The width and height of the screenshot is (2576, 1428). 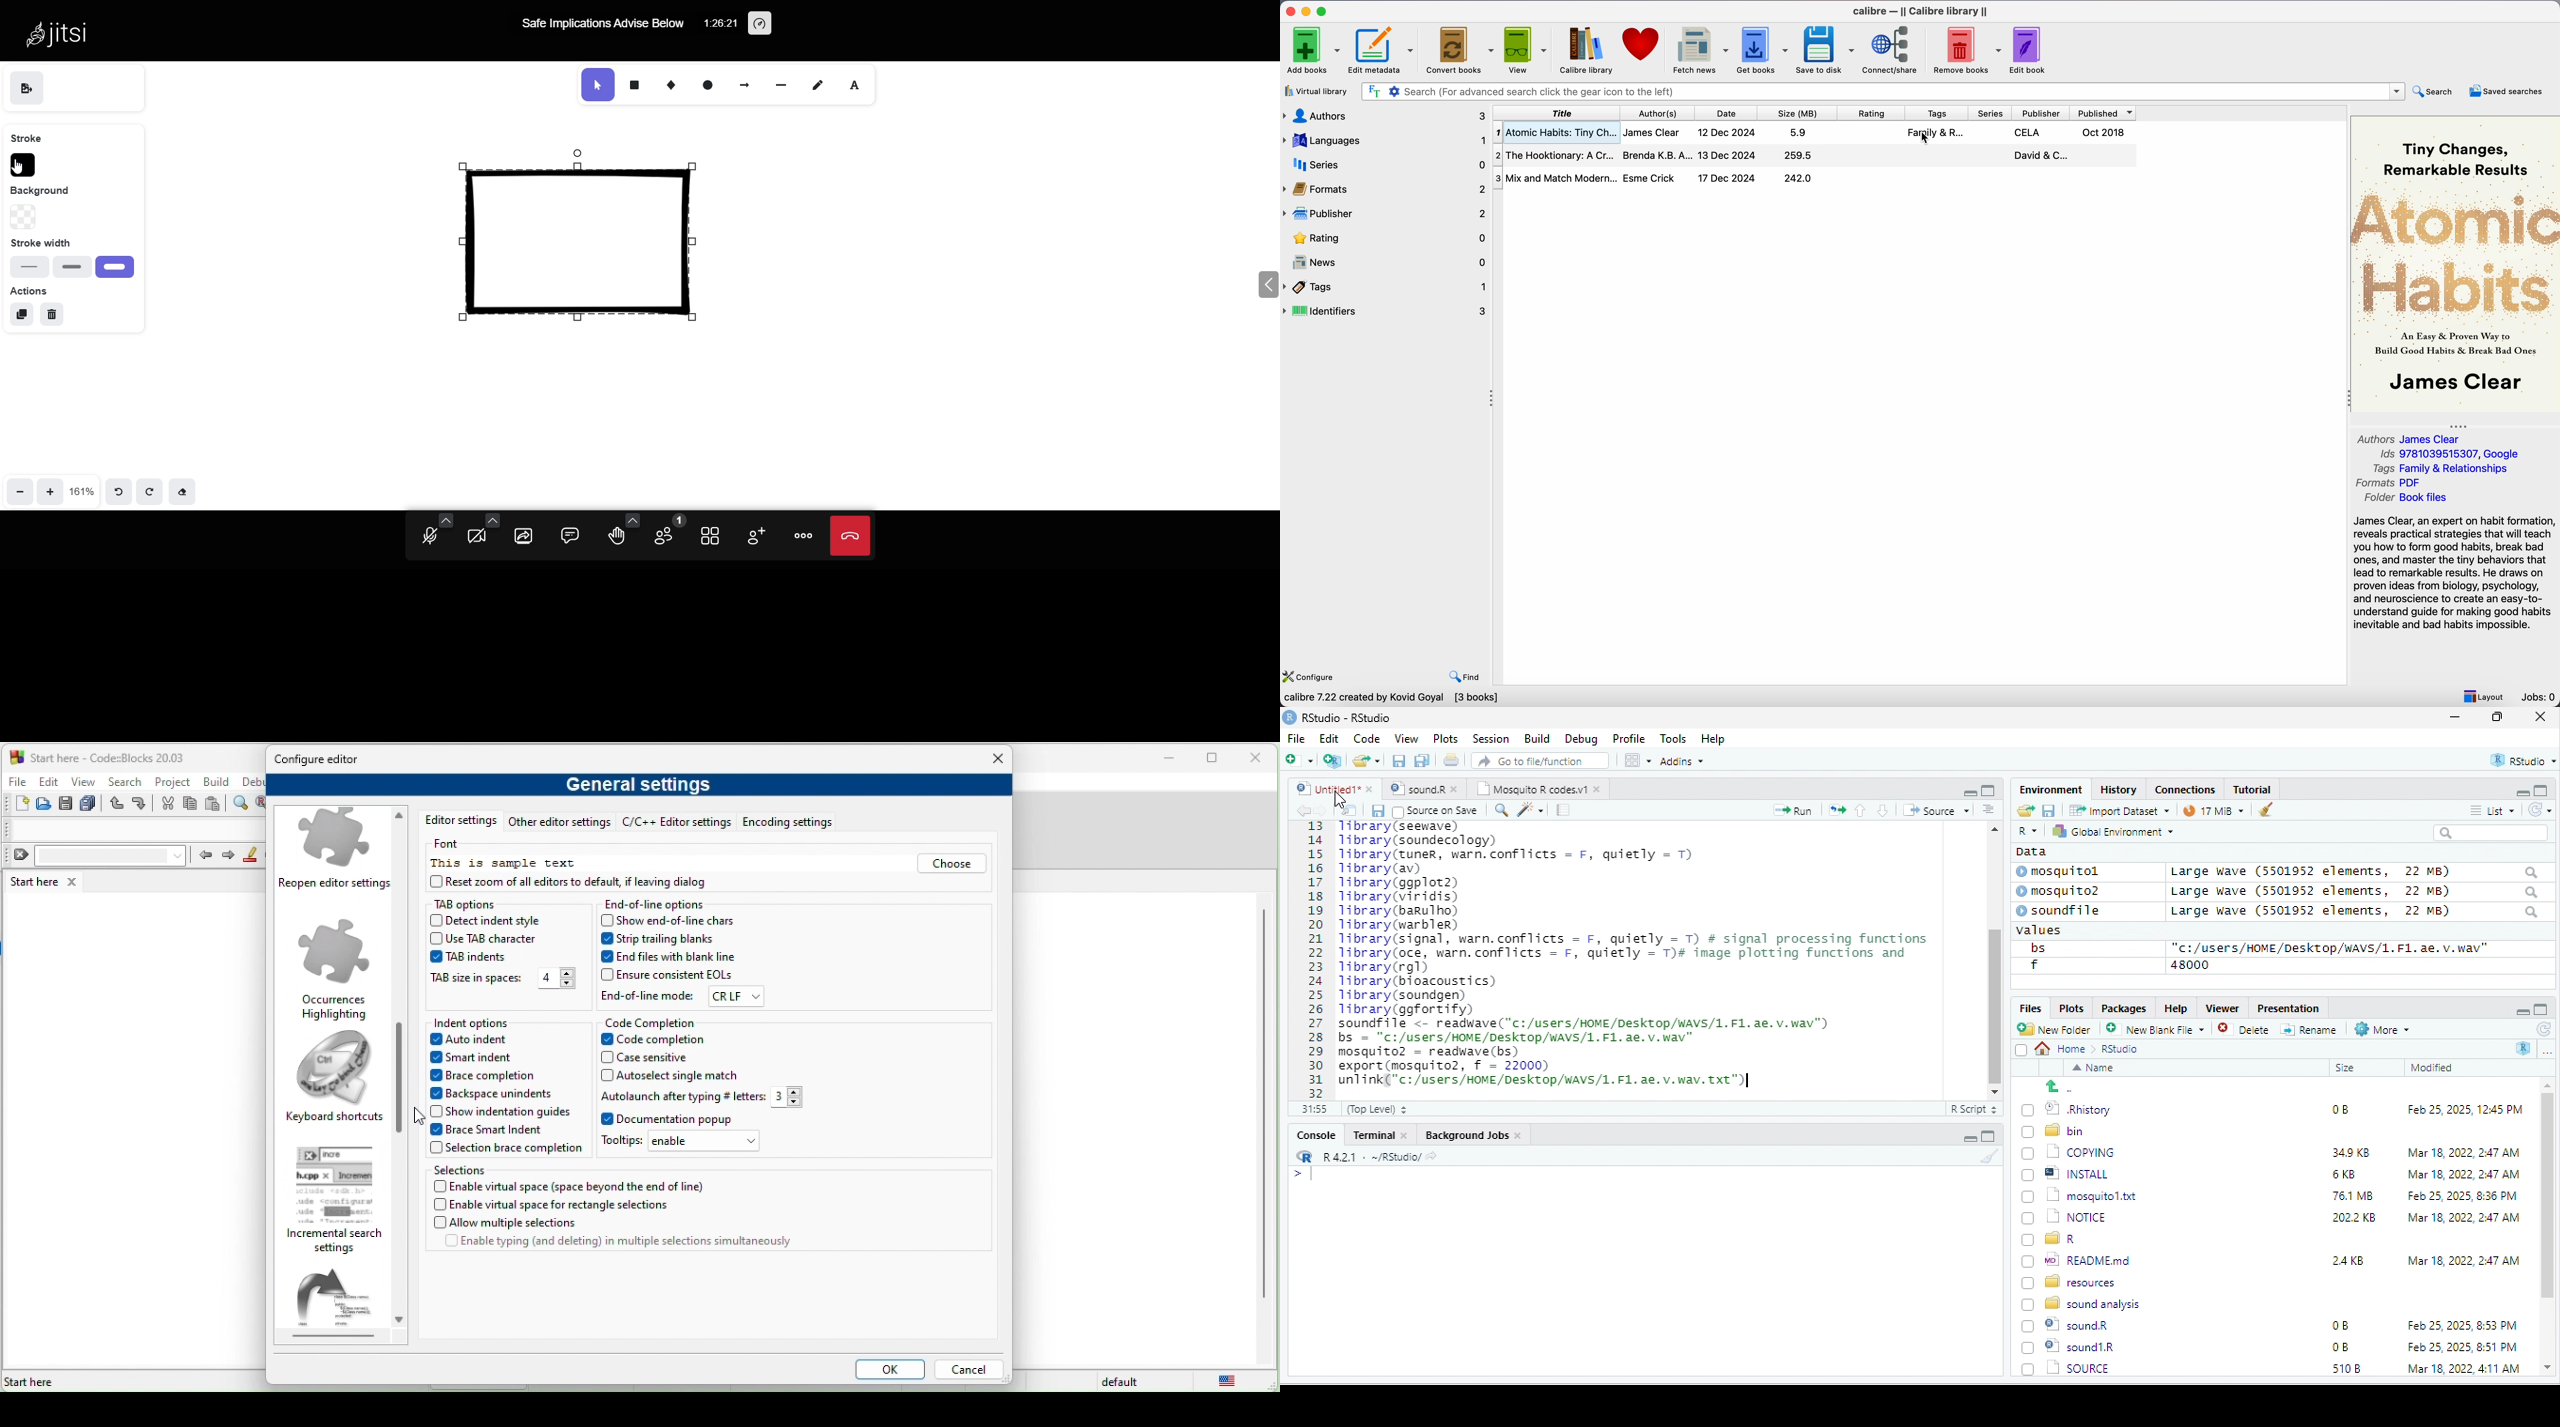 What do you see at coordinates (2071, 871) in the screenshot?
I see `© mosquitol` at bounding box center [2071, 871].